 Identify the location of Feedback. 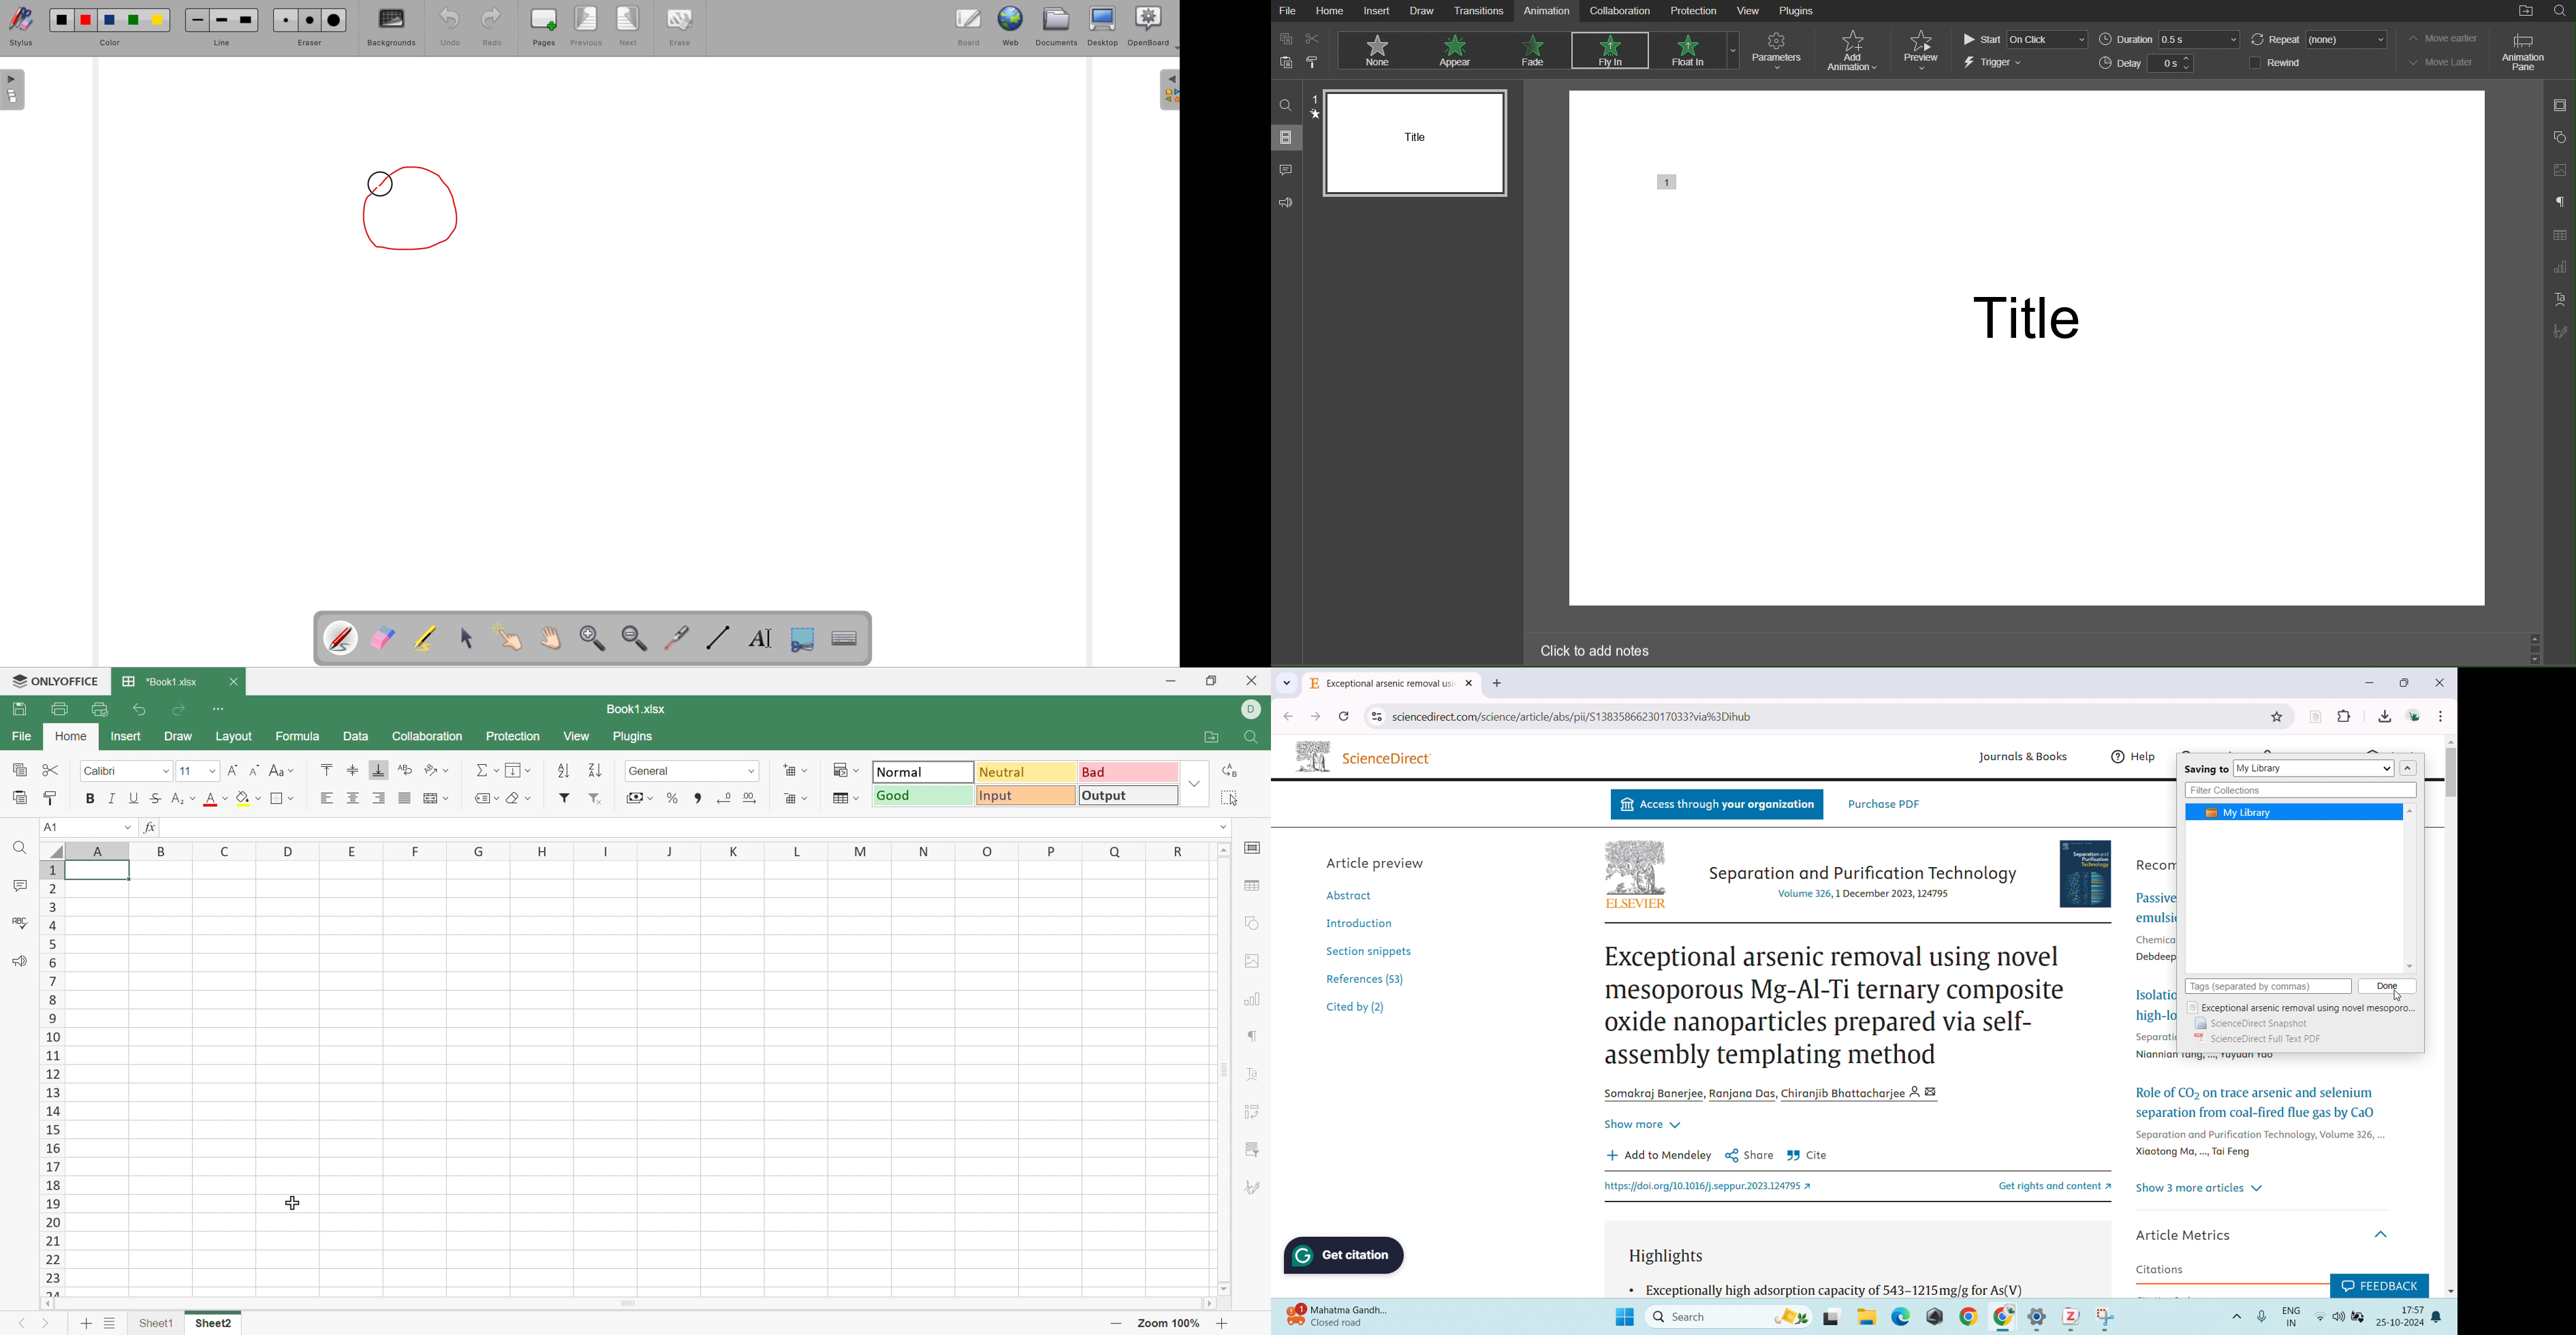
(2379, 1284).